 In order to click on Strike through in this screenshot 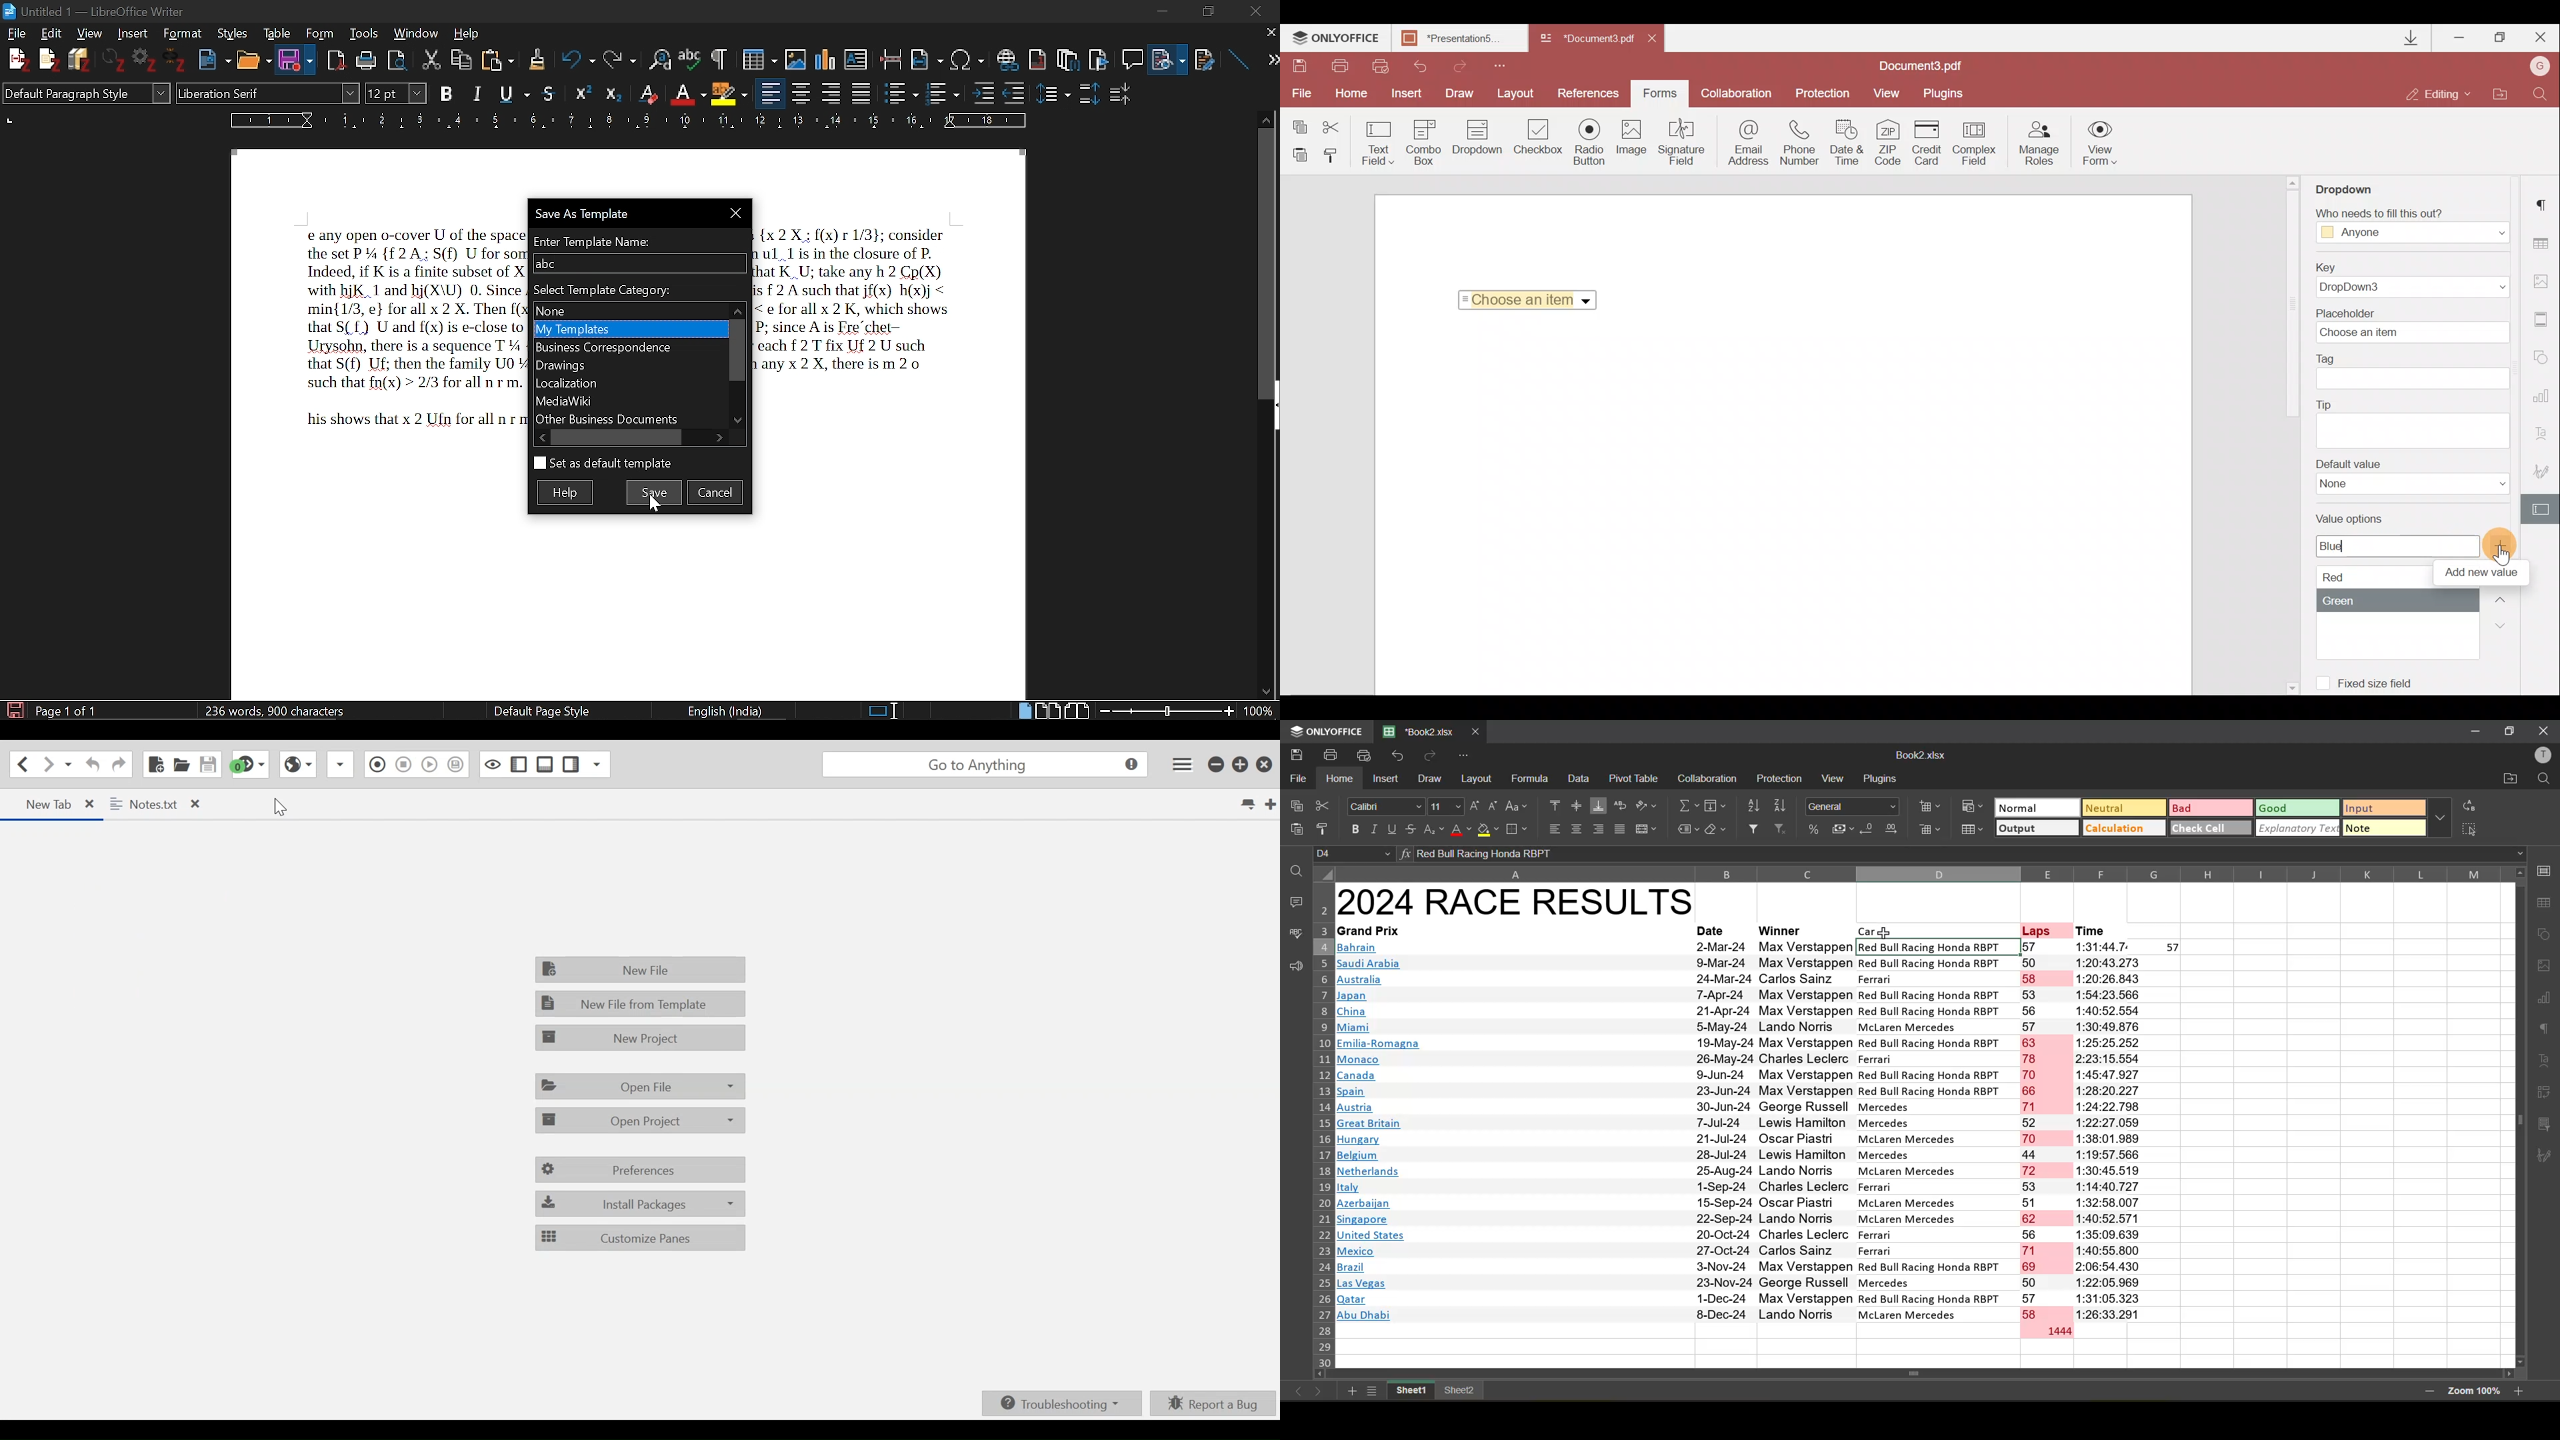, I will do `click(550, 93)`.